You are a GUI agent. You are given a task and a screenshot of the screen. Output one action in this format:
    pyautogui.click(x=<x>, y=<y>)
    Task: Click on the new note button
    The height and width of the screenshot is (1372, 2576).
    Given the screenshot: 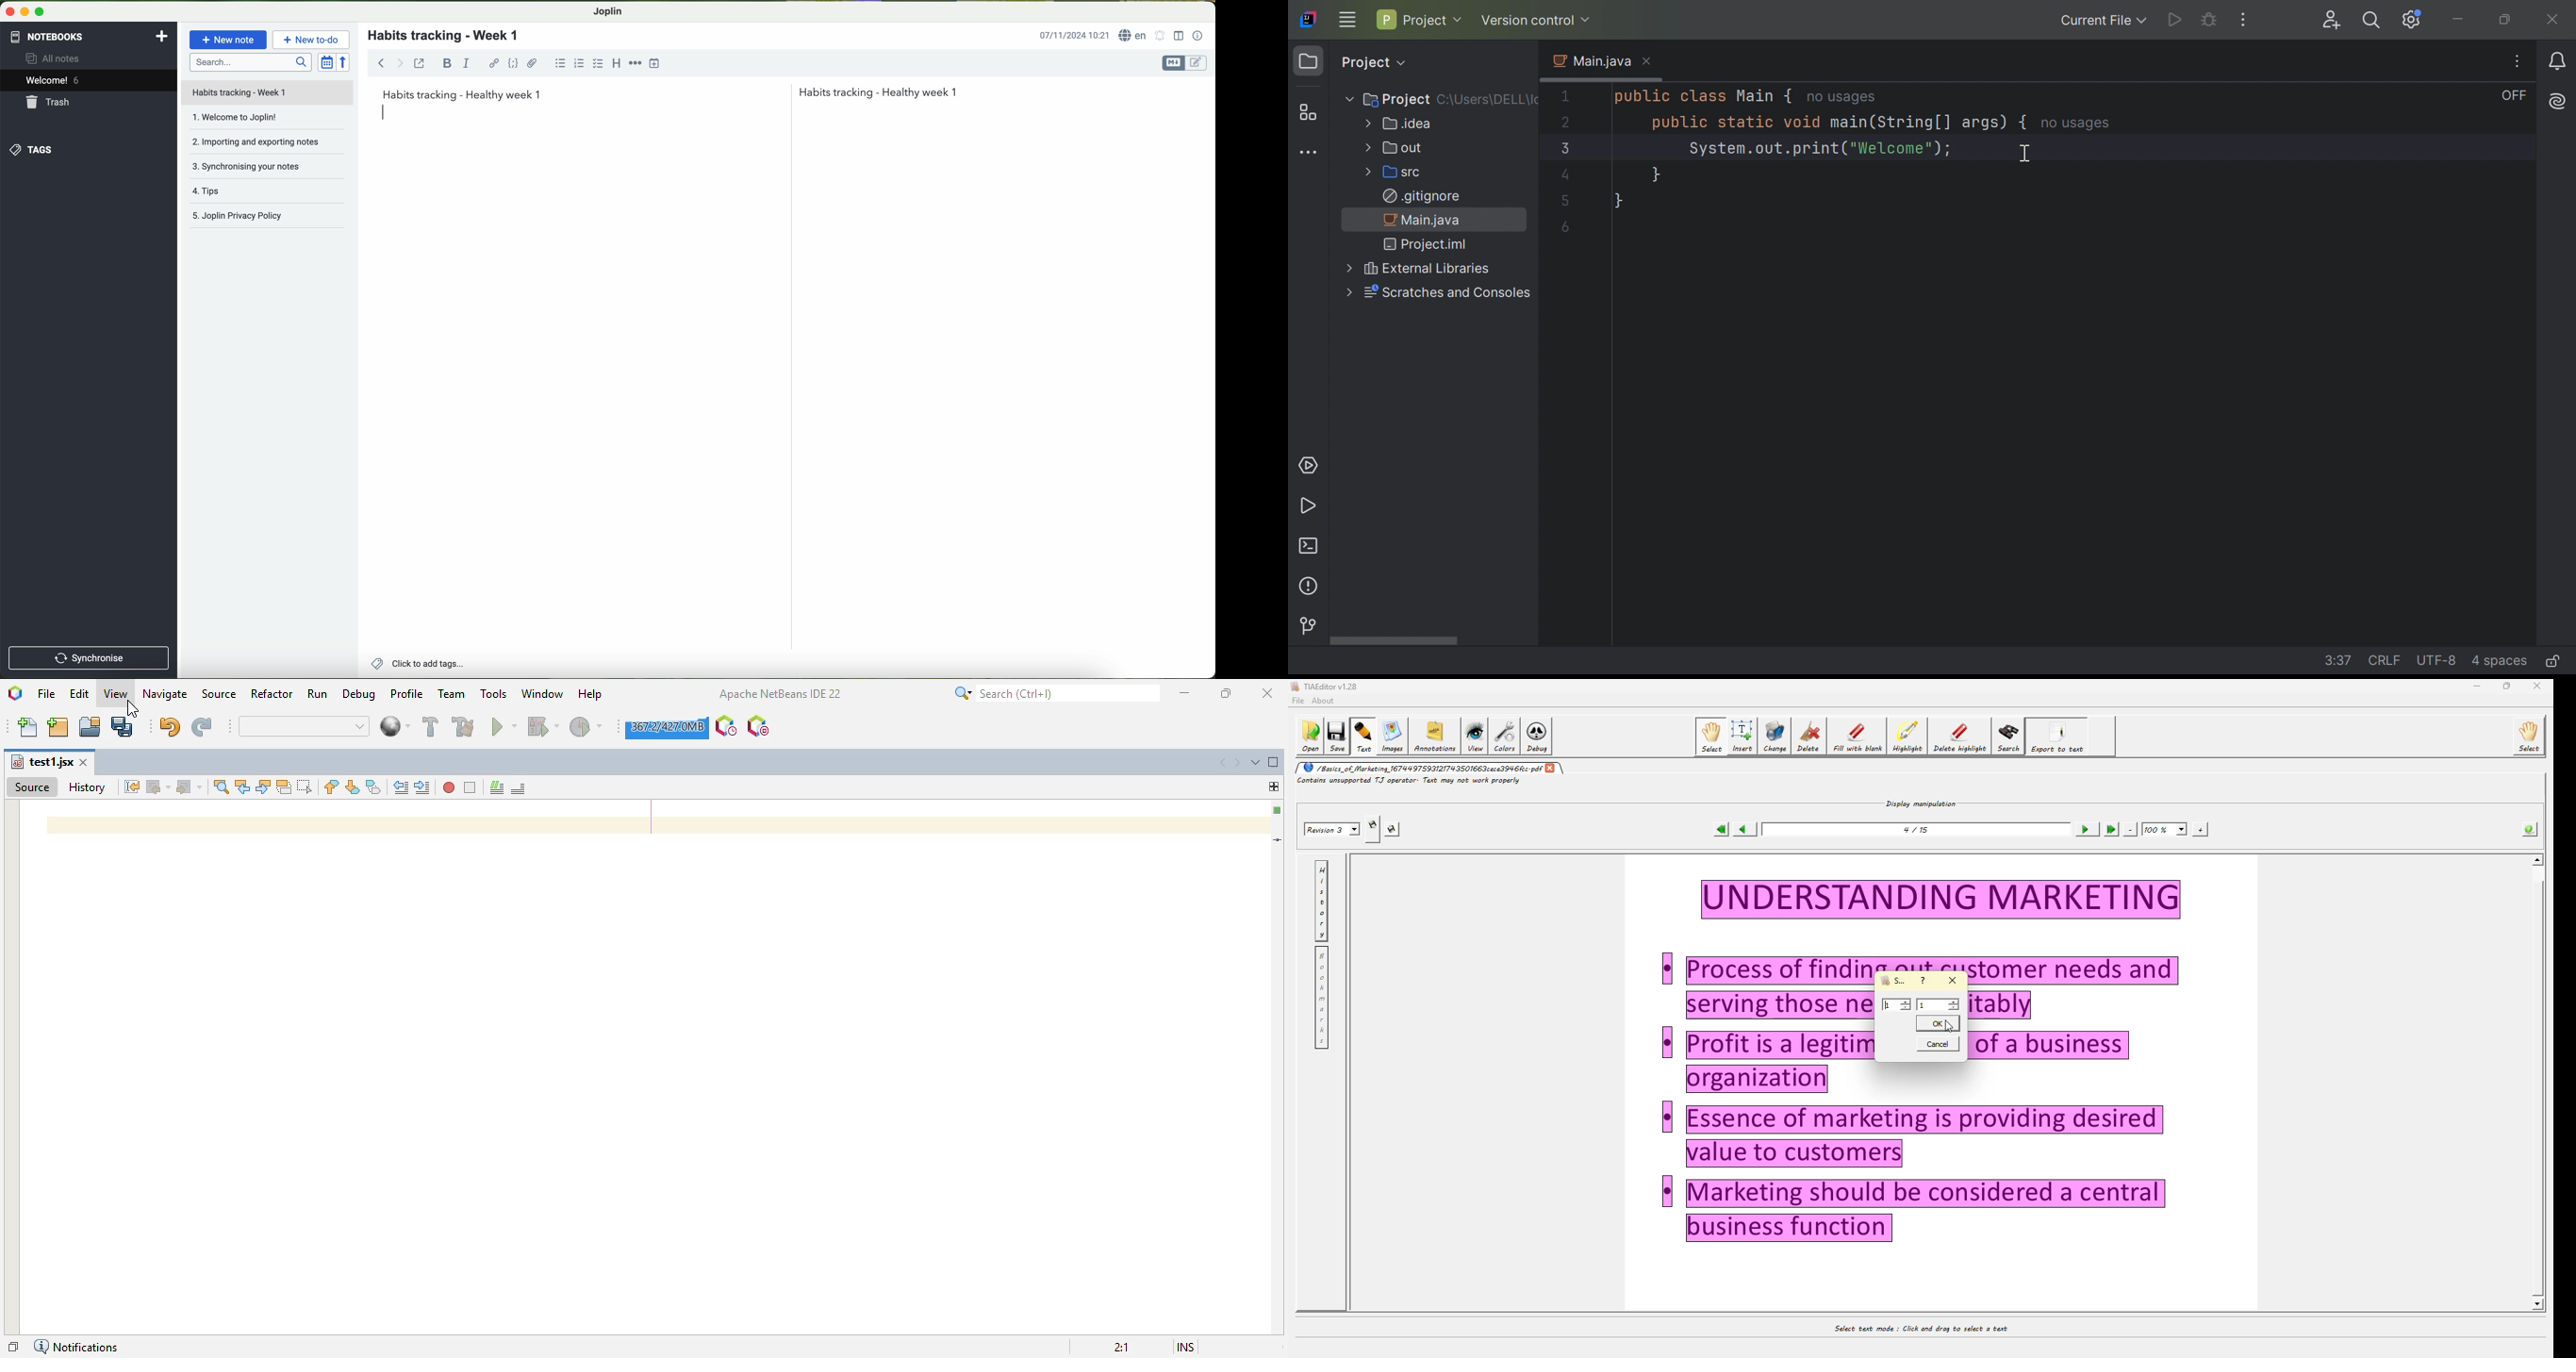 What is the action you would take?
    pyautogui.click(x=229, y=40)
    